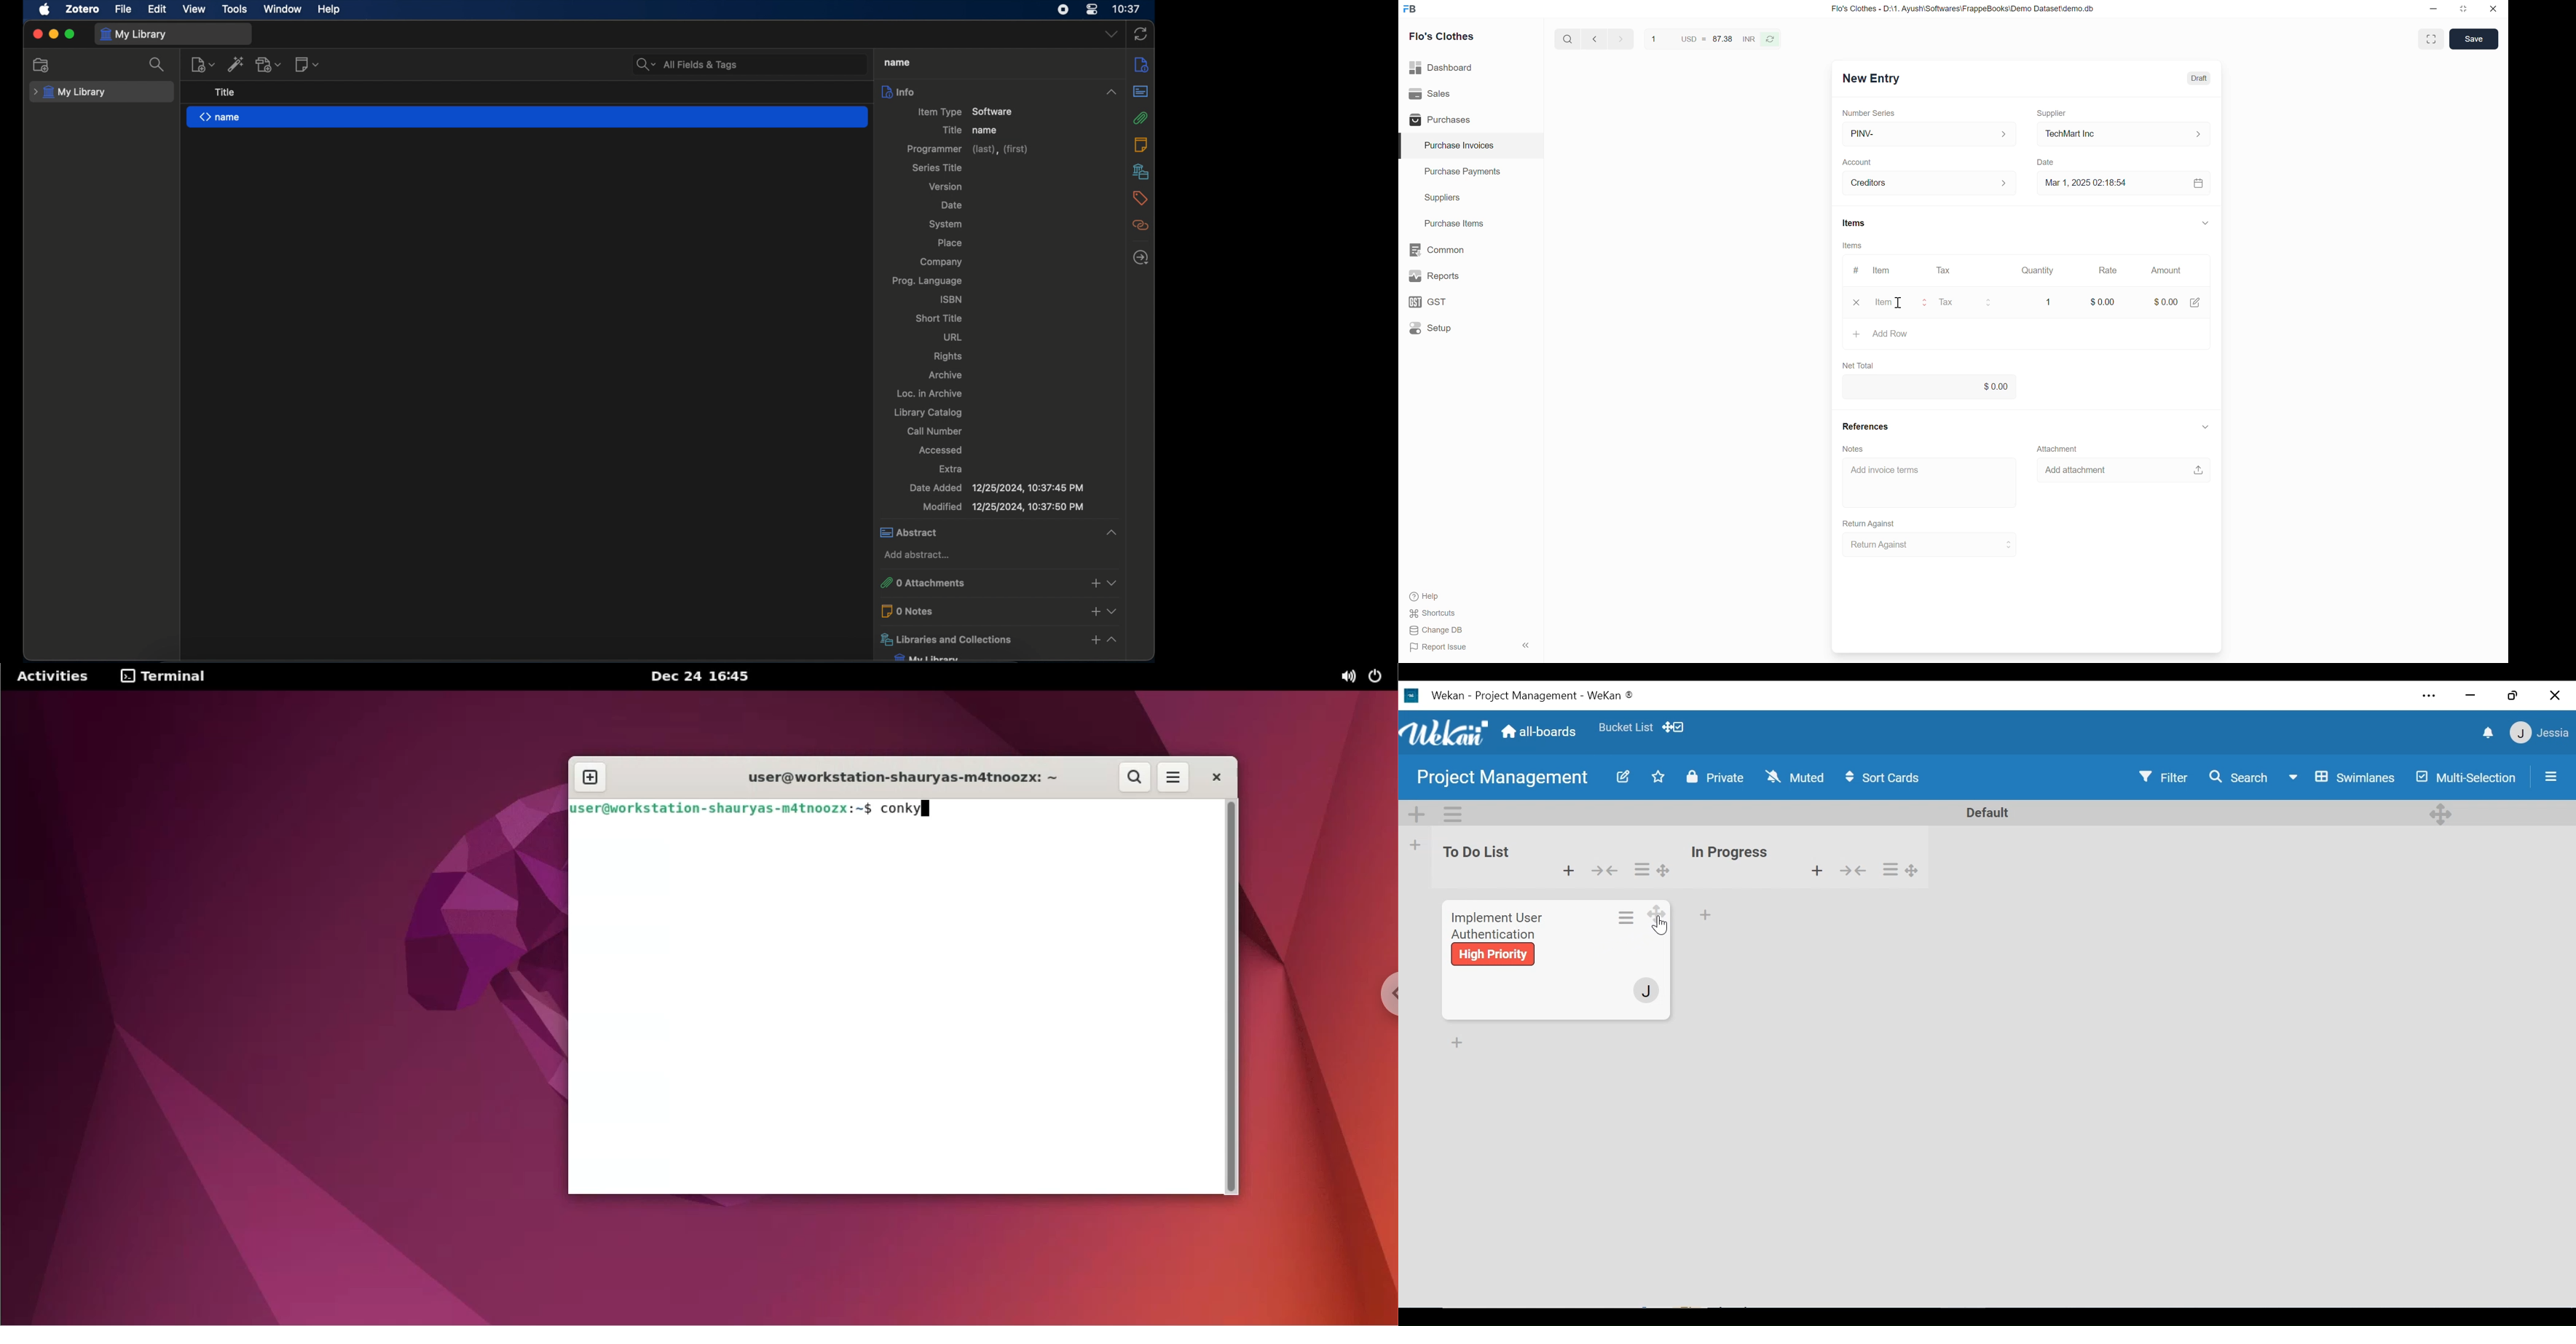 The image size is (2576, 1344). I want to click on Amount, so click(2169, 270).